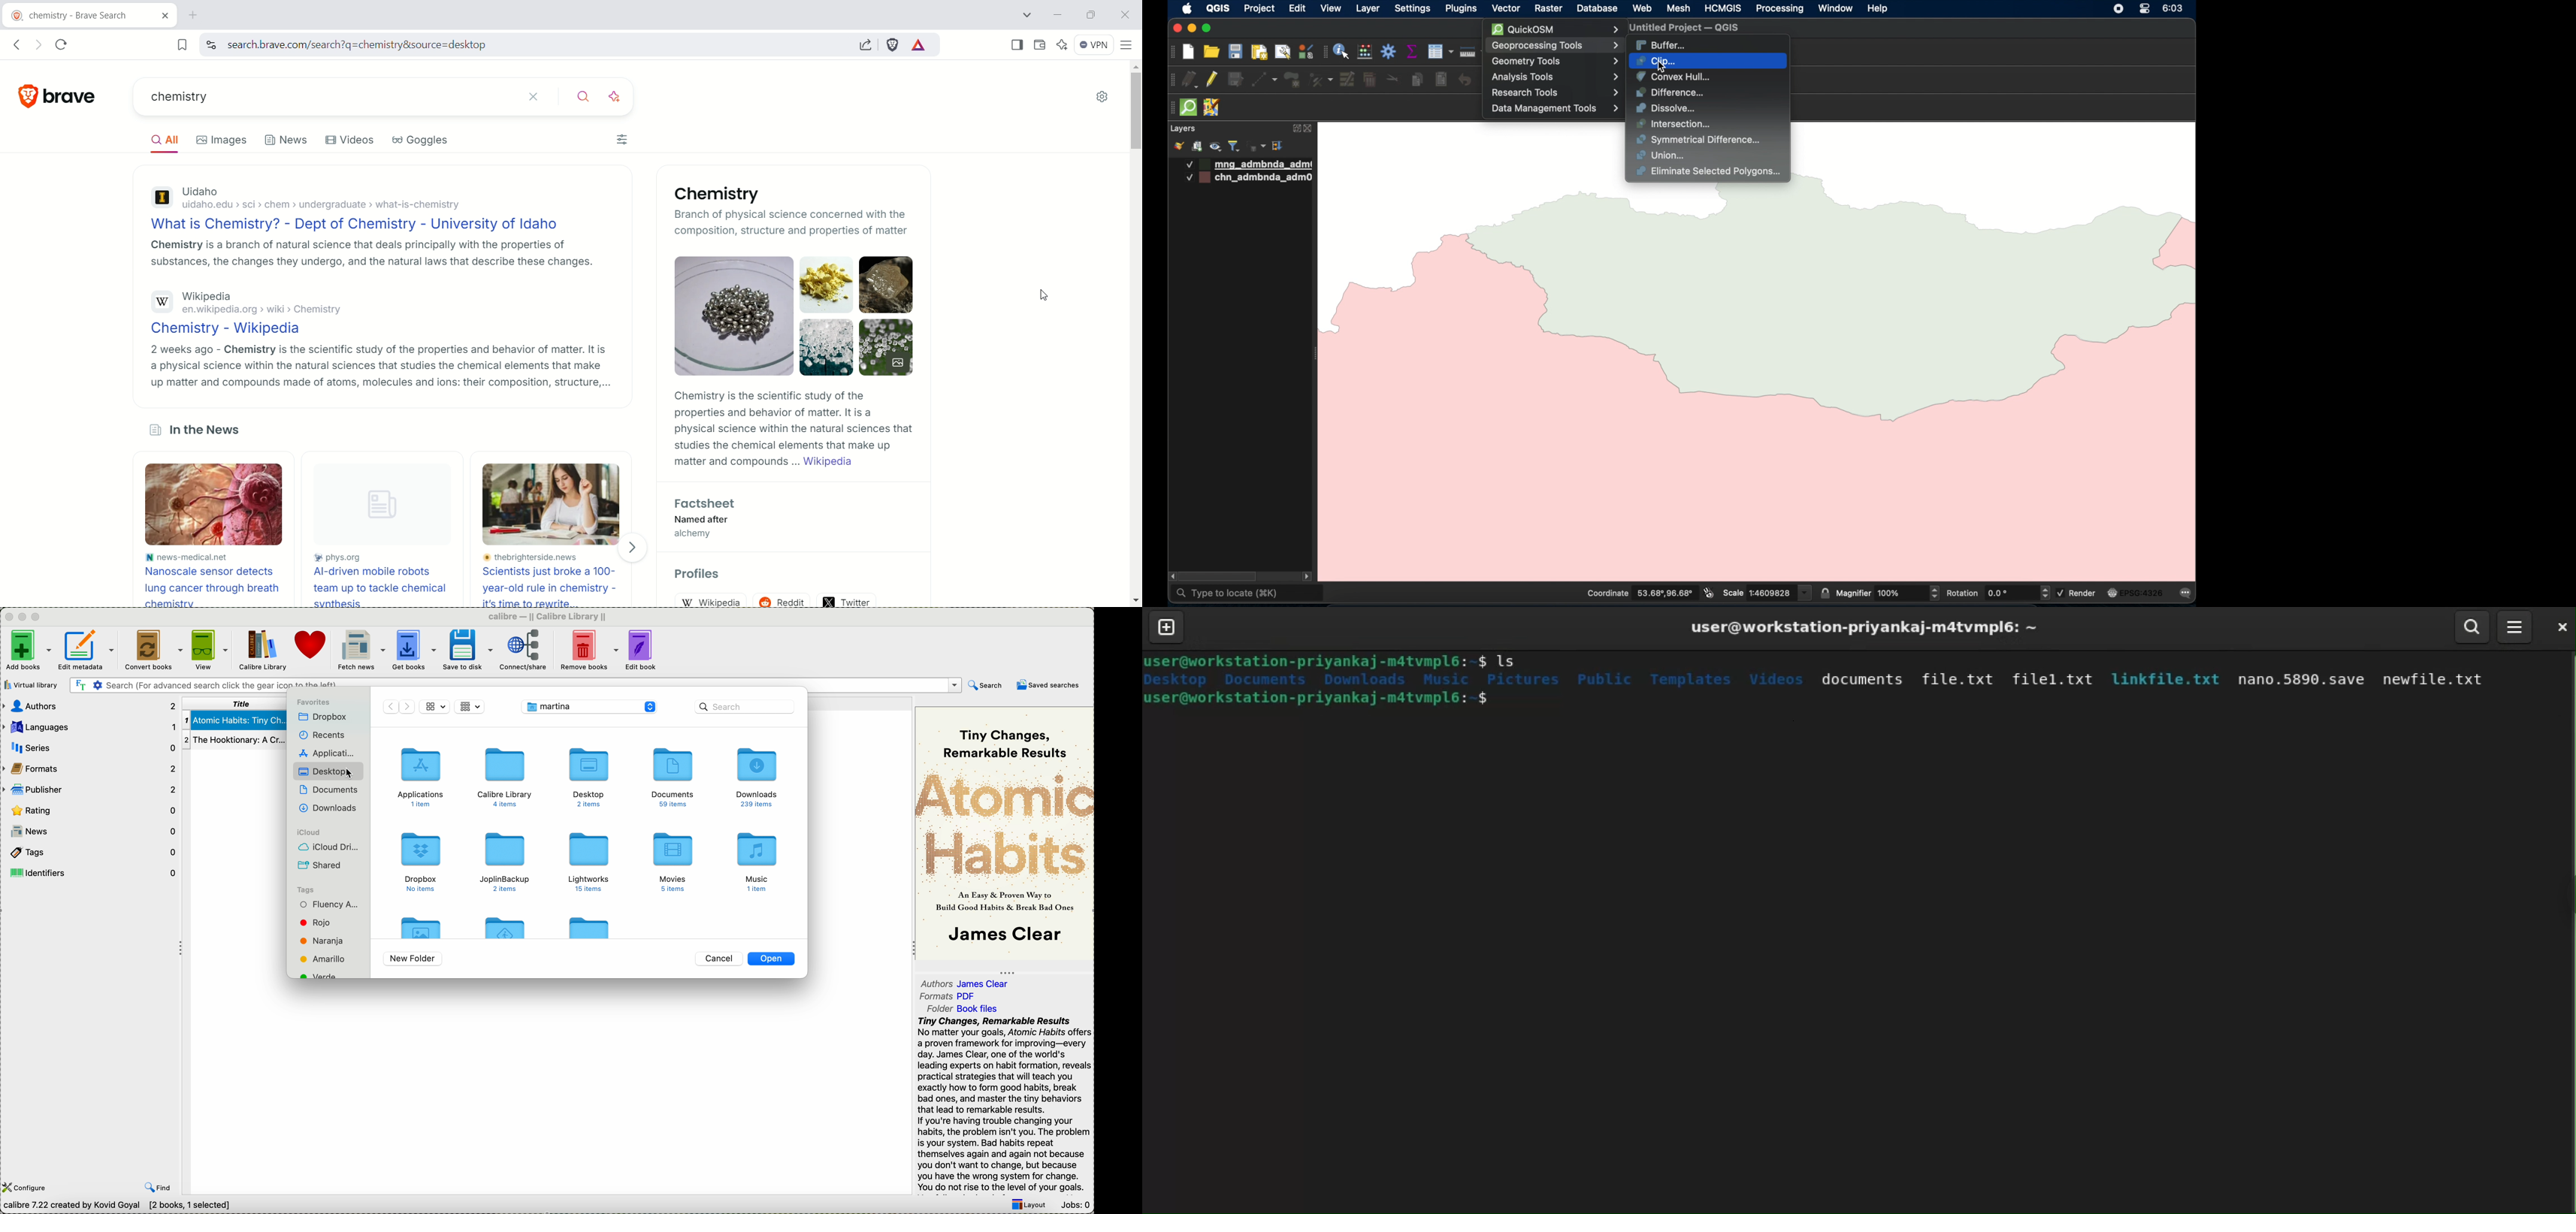 Image resolution: width=2576 pixels, height=1232 pixels. Describe the element at coordinates (413, 650) in the screenshot. I see `get books` at that location.